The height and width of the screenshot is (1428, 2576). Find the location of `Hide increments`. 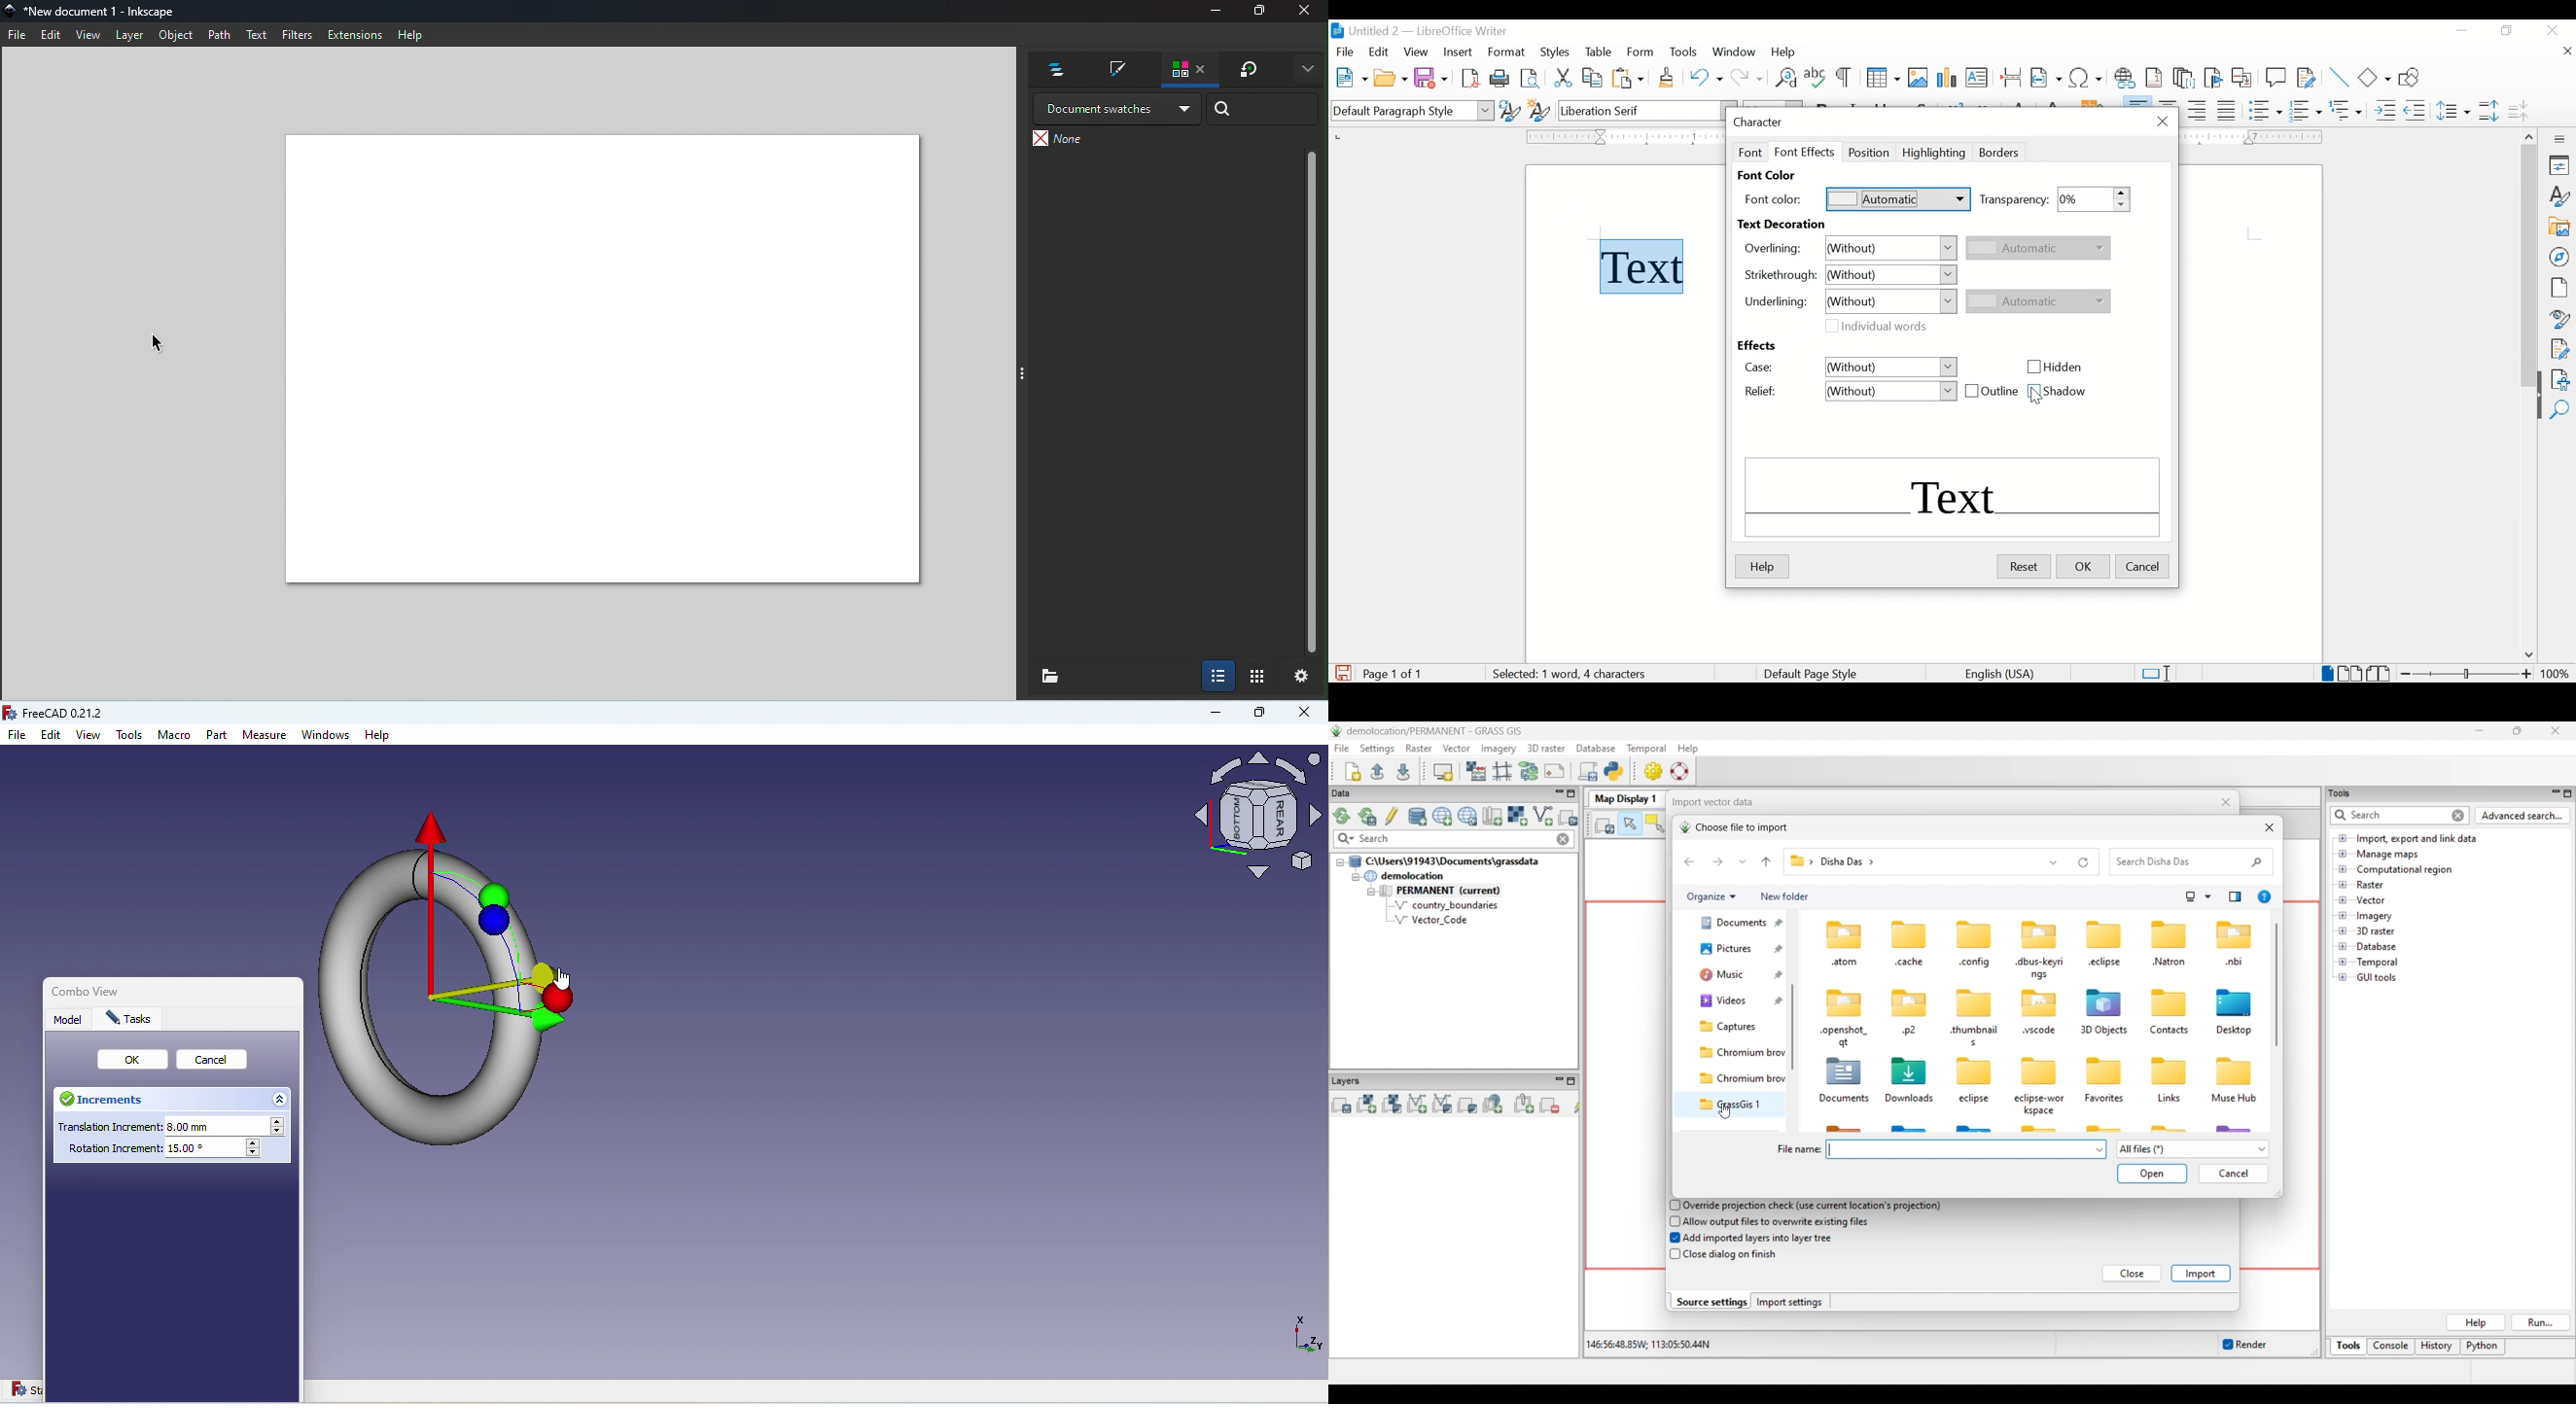

Hide increments is located at coordinates (281, 1098).